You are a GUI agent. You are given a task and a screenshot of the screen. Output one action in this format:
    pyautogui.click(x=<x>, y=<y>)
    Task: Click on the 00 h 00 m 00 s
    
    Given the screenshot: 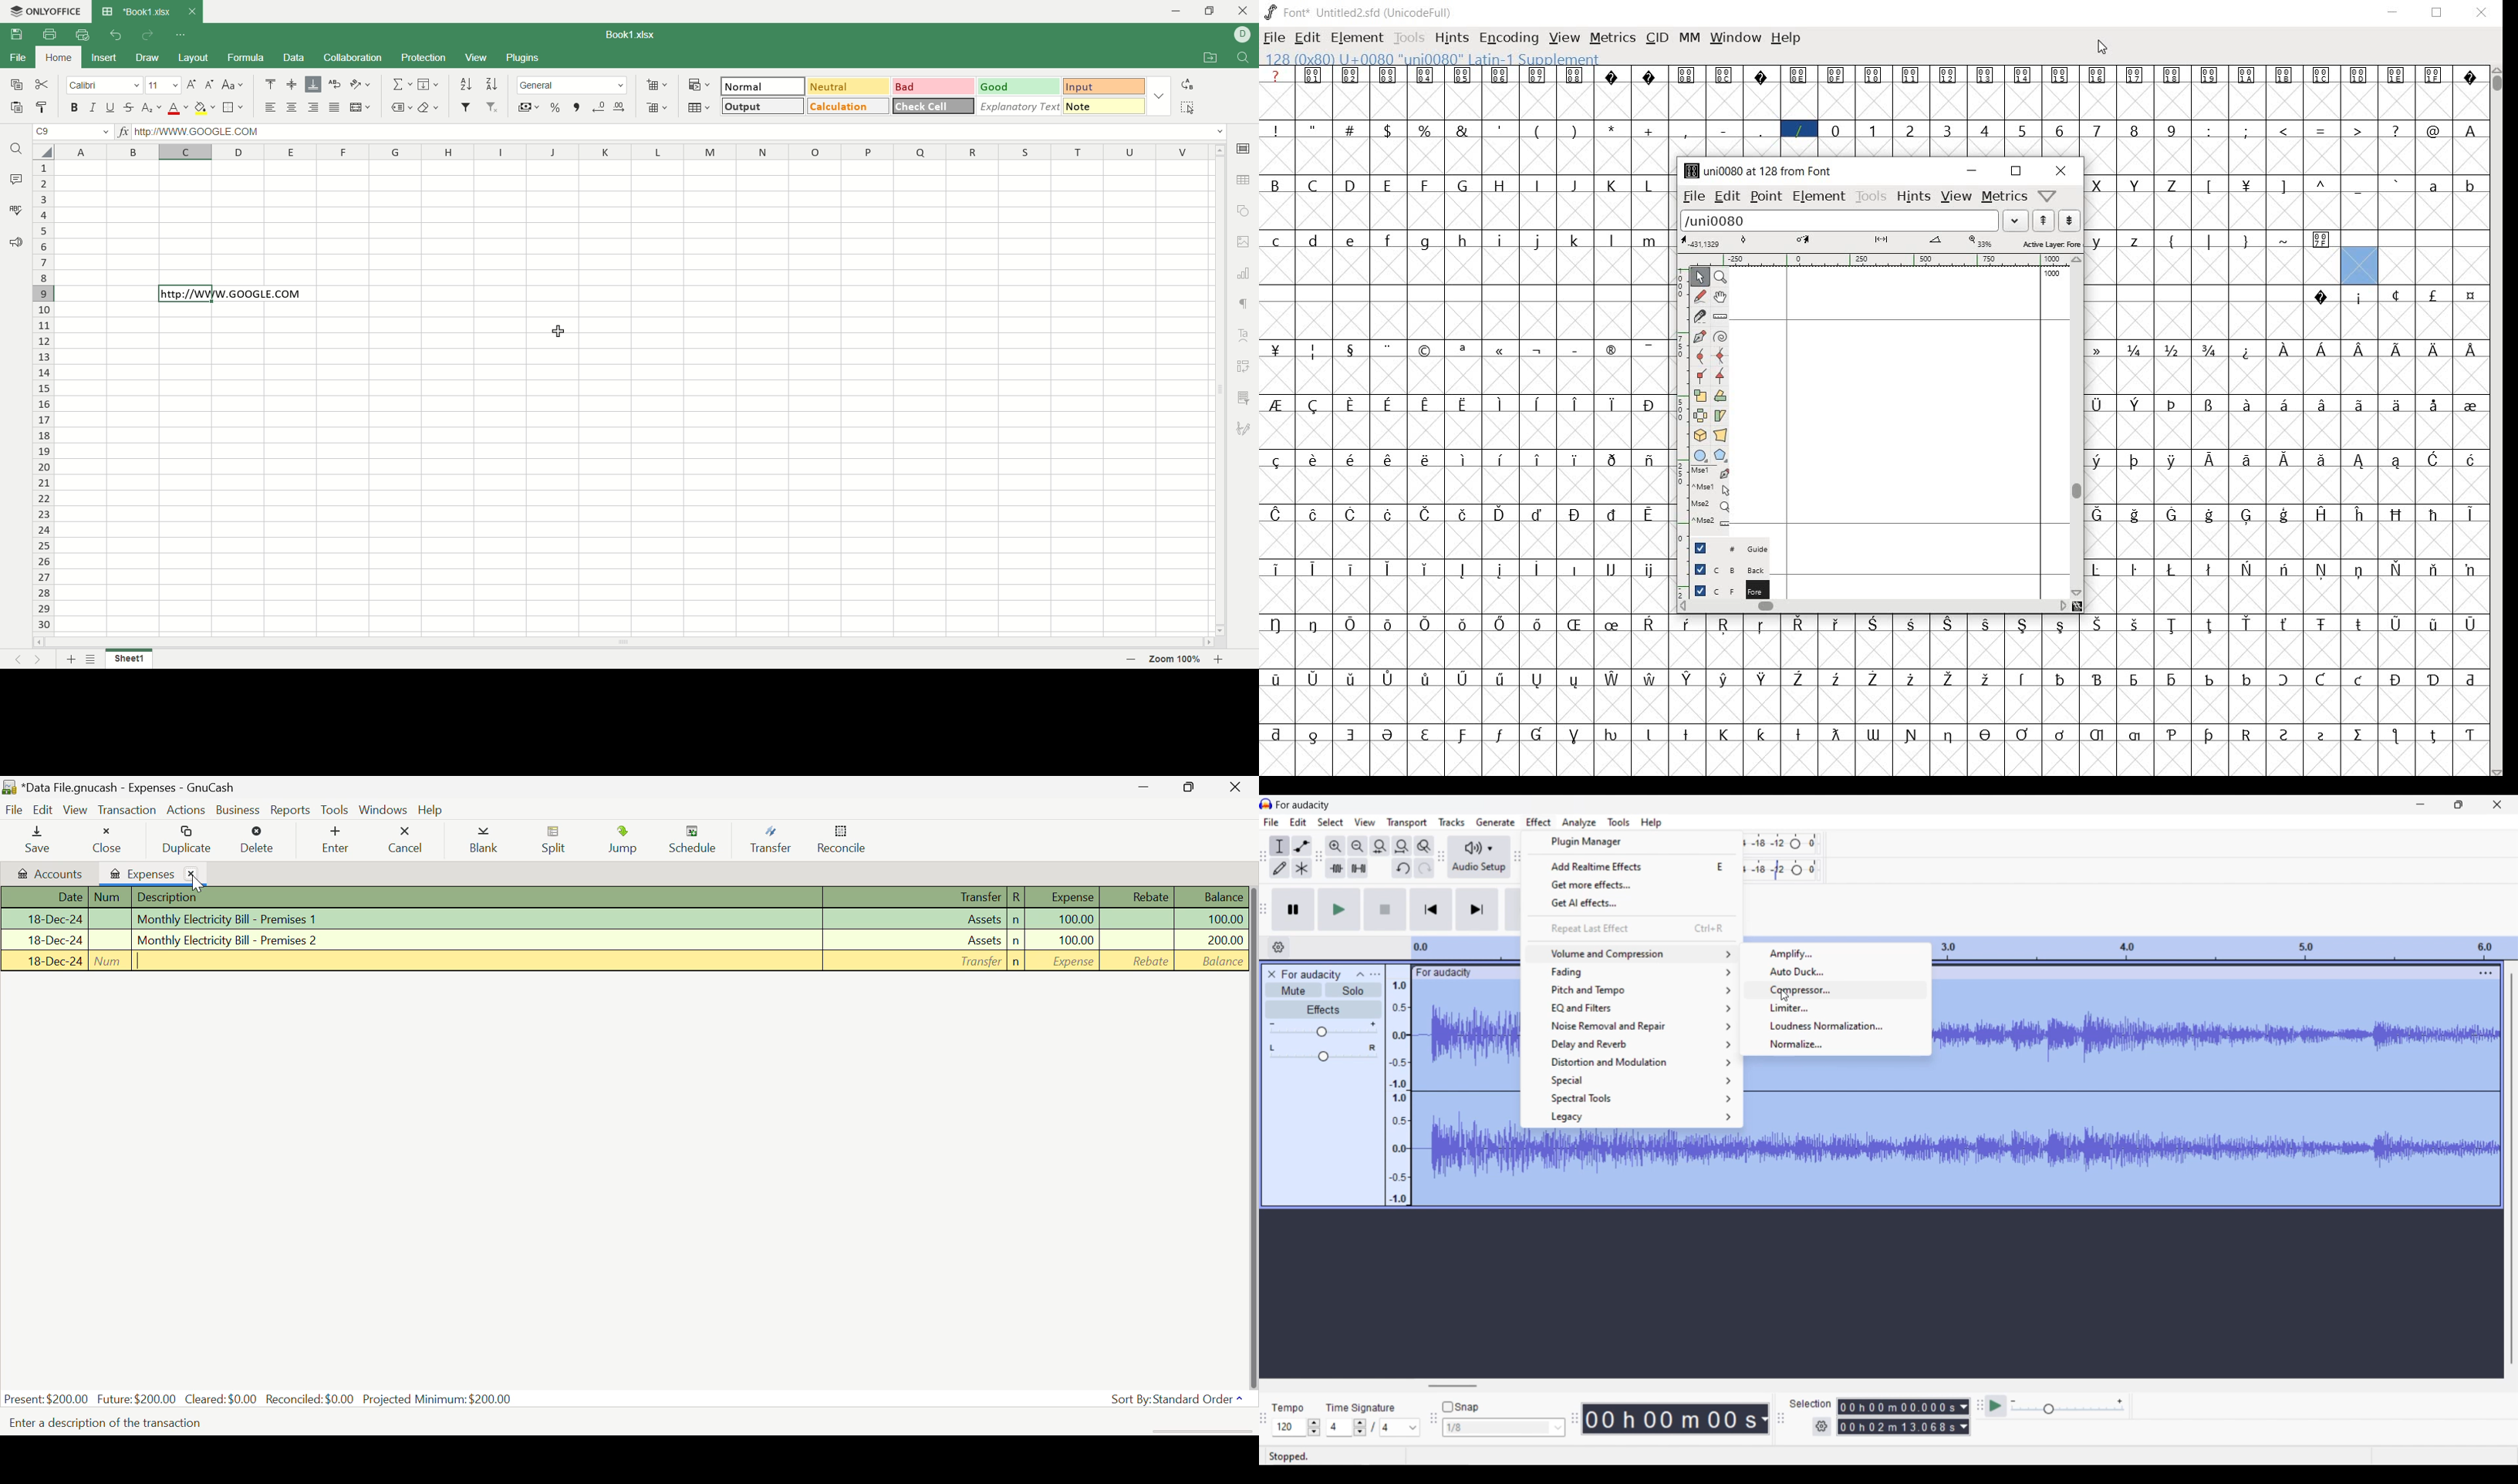 What is the action you would take?
    pyautogui.click(x=1669, y=1418)
    